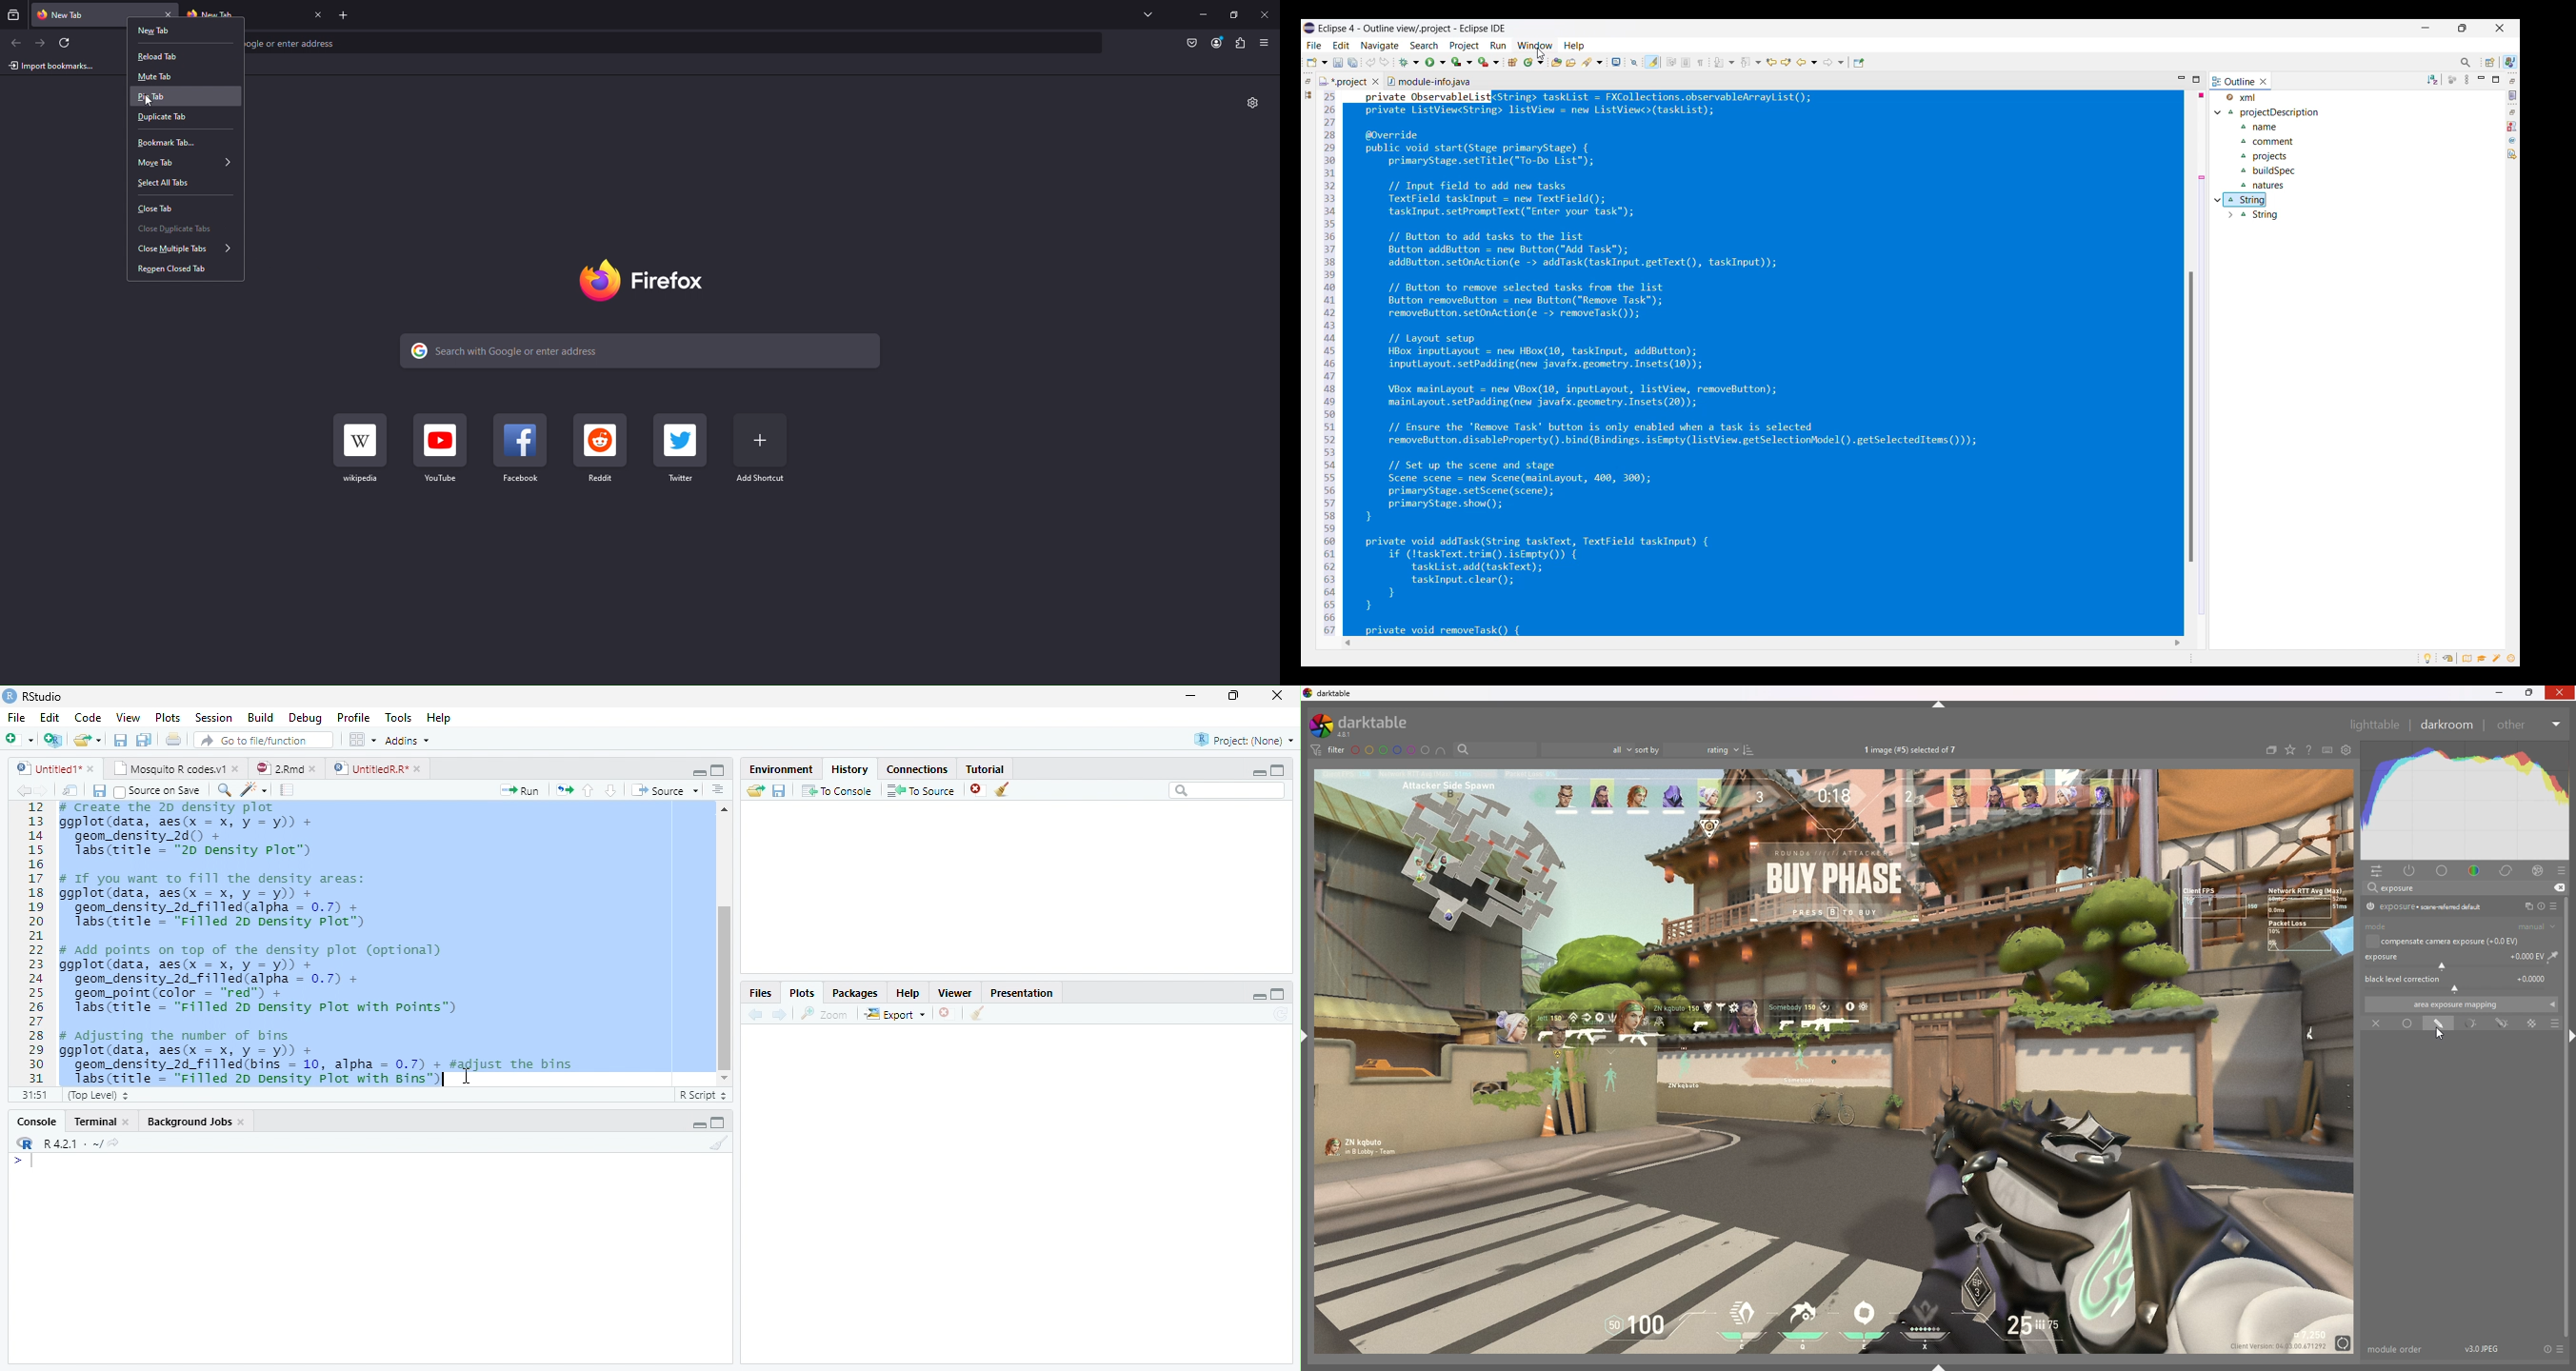  What do you see at coordinates (517, 791) in the screenshot?
I see `Run` at bounding box center [517, 791].